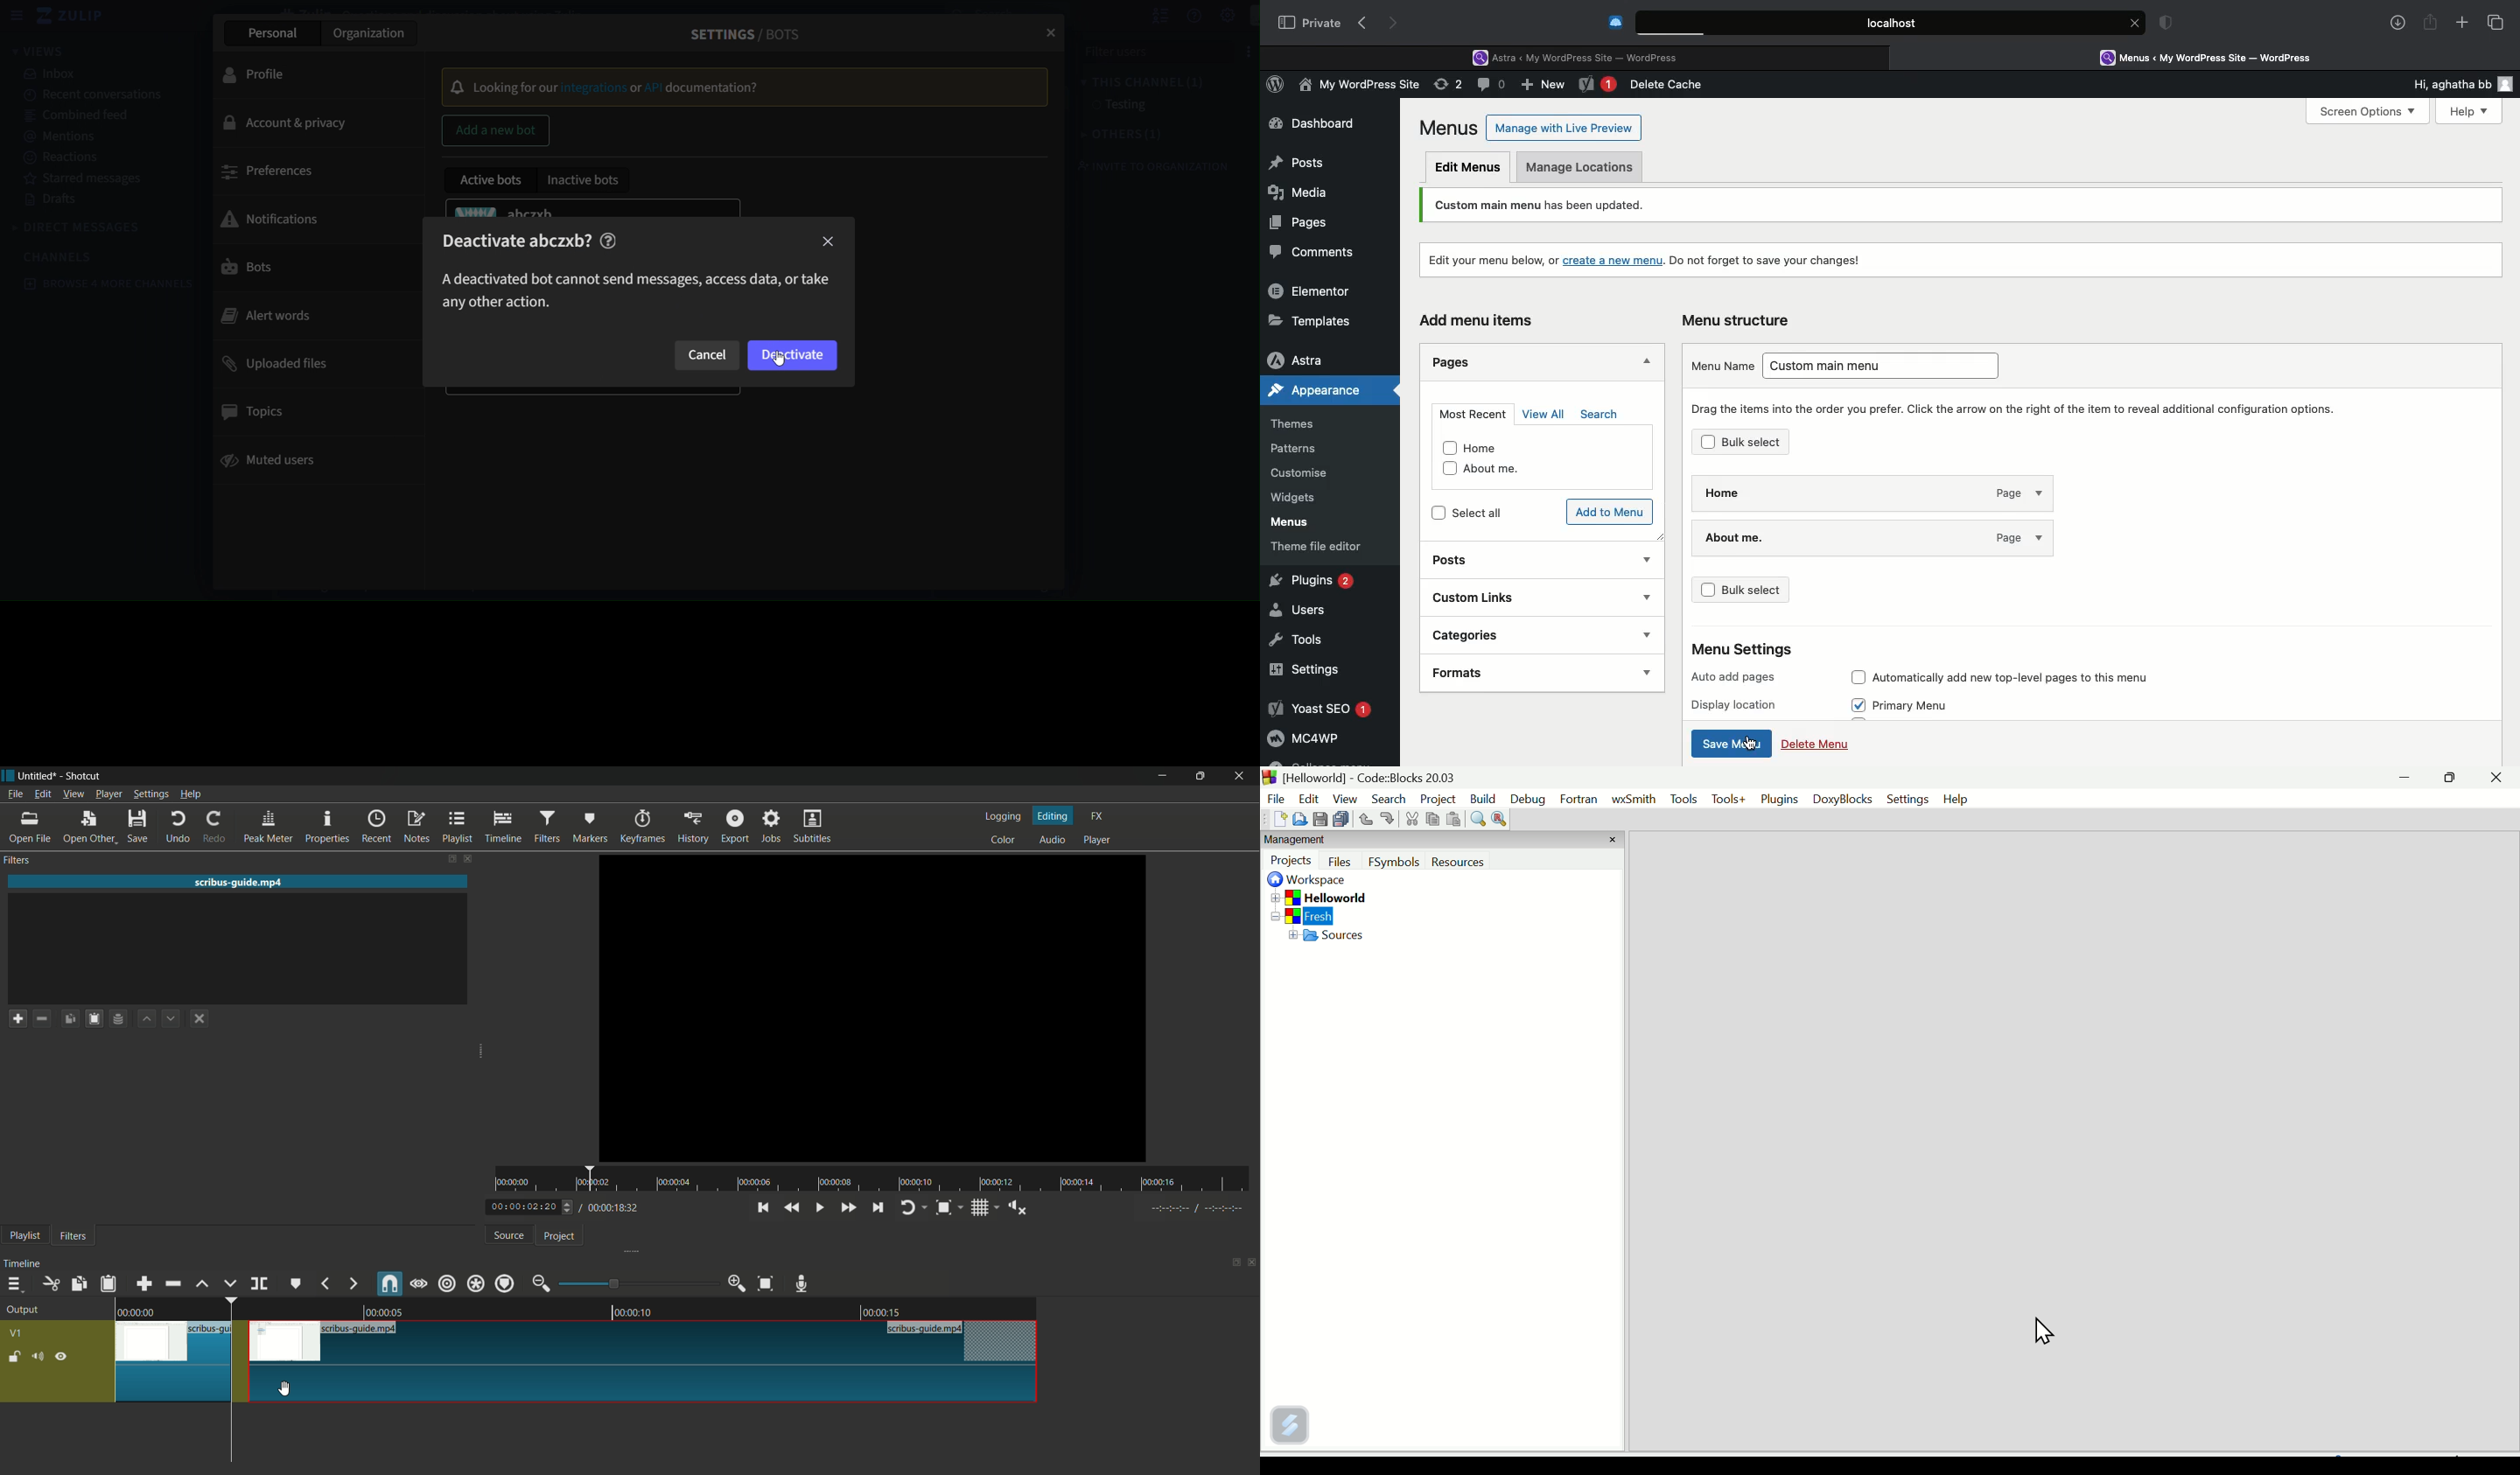  I want to click on Search, so click(1600, 415).